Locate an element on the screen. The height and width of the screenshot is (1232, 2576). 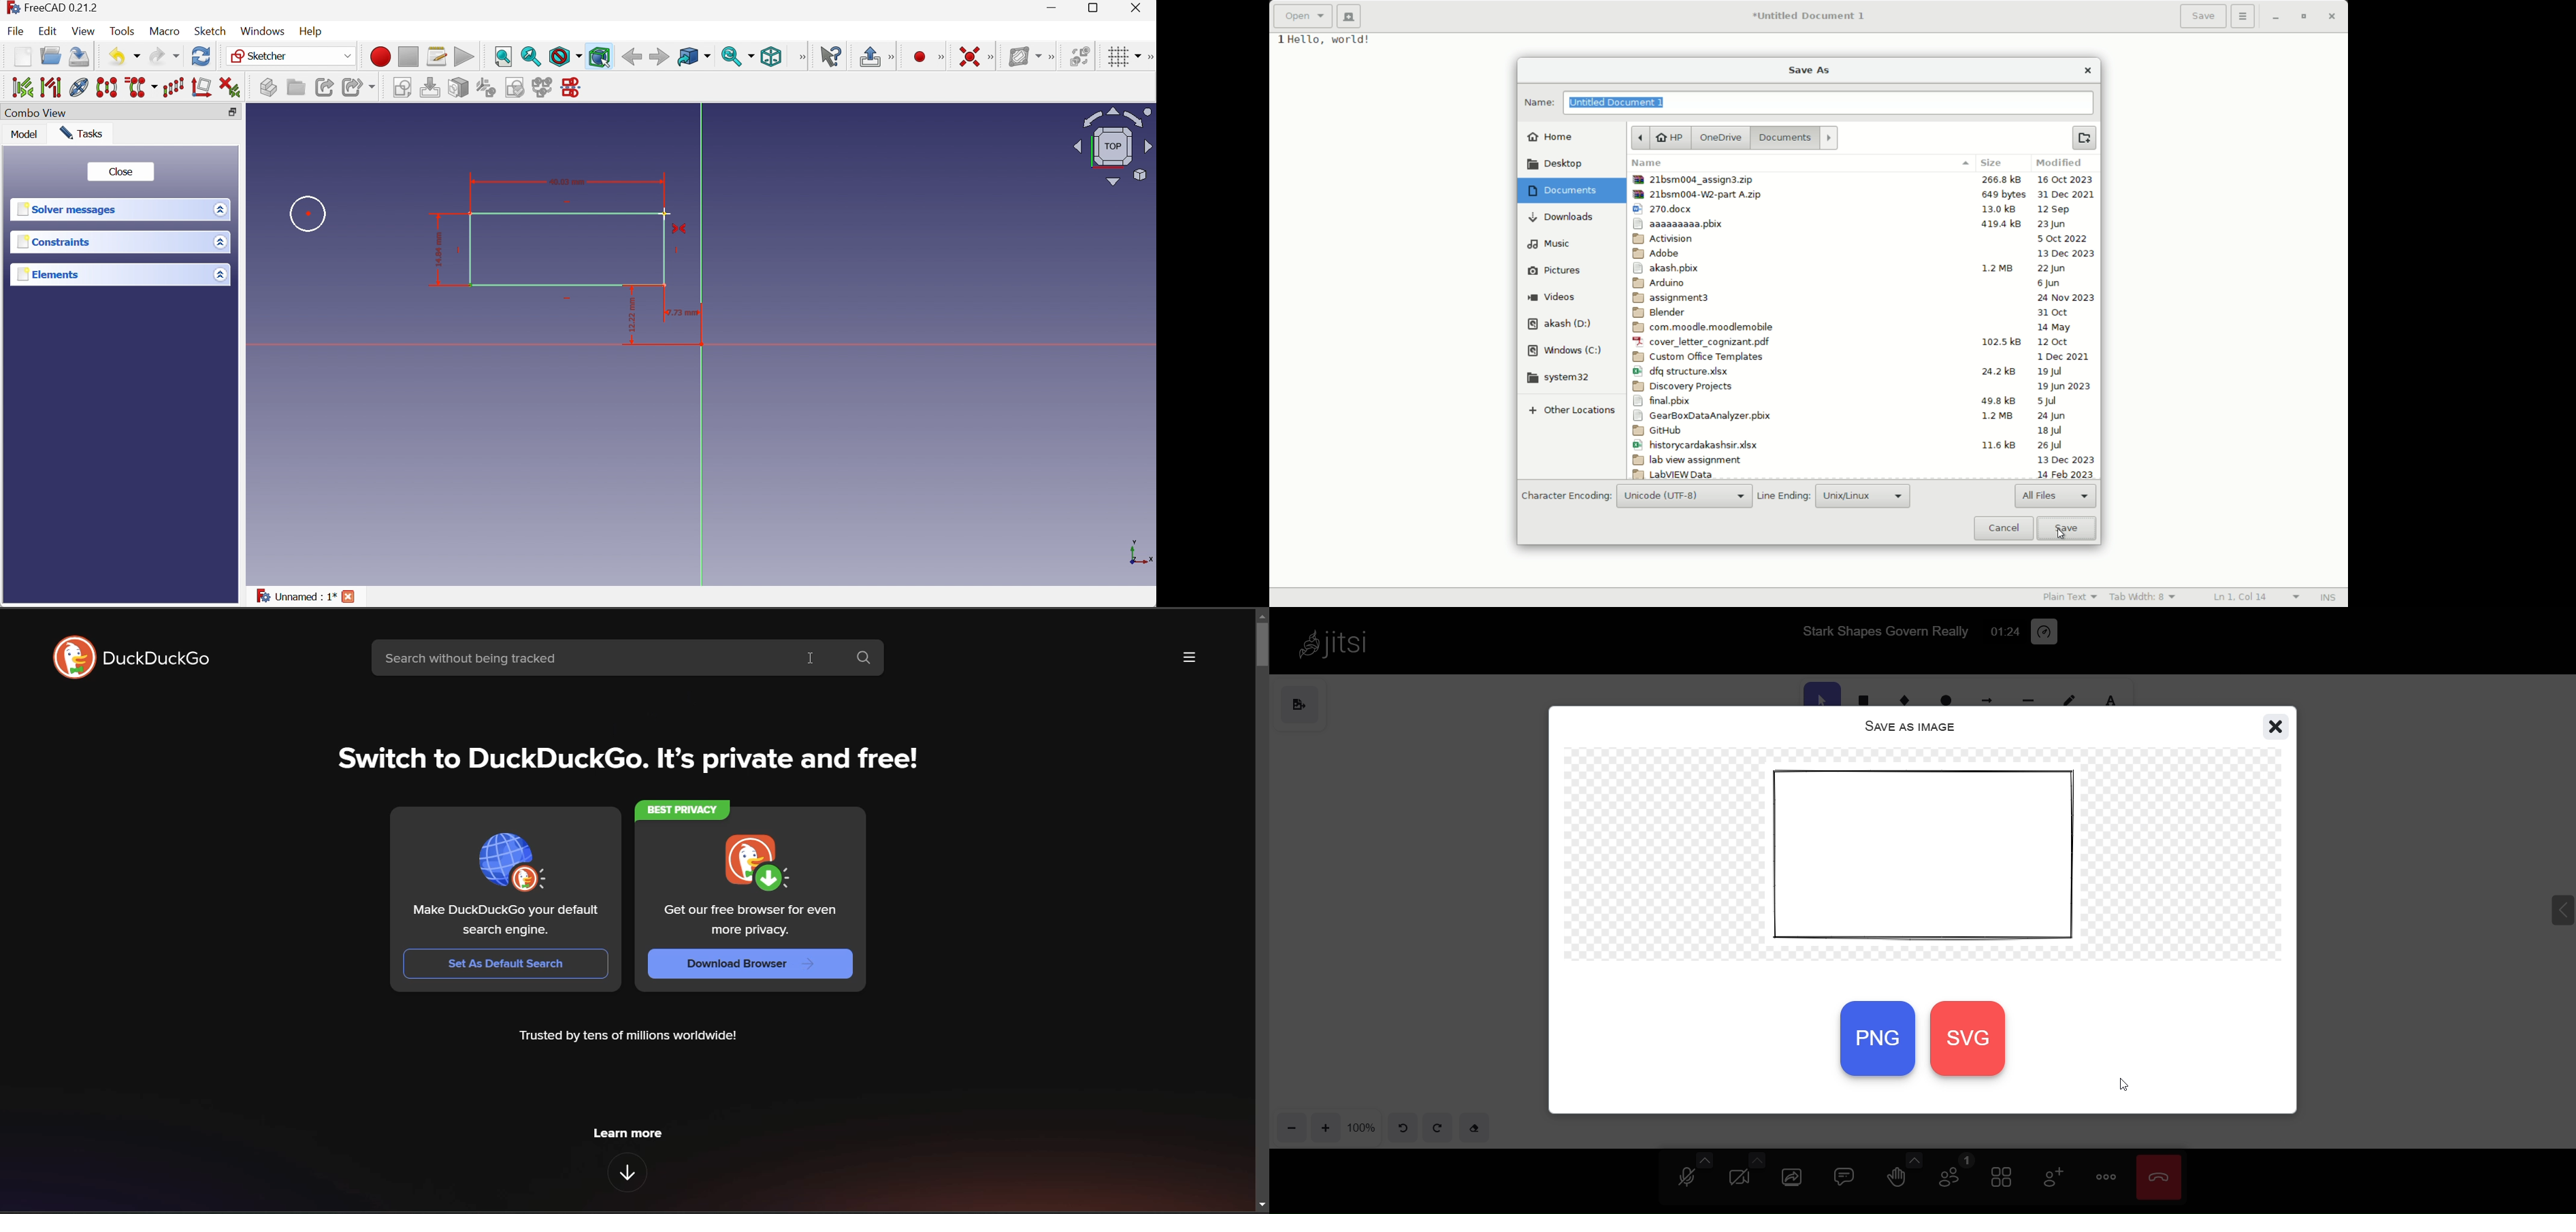
Make DuckDuckGo your default search engine. is located at coordinates (508, 919).